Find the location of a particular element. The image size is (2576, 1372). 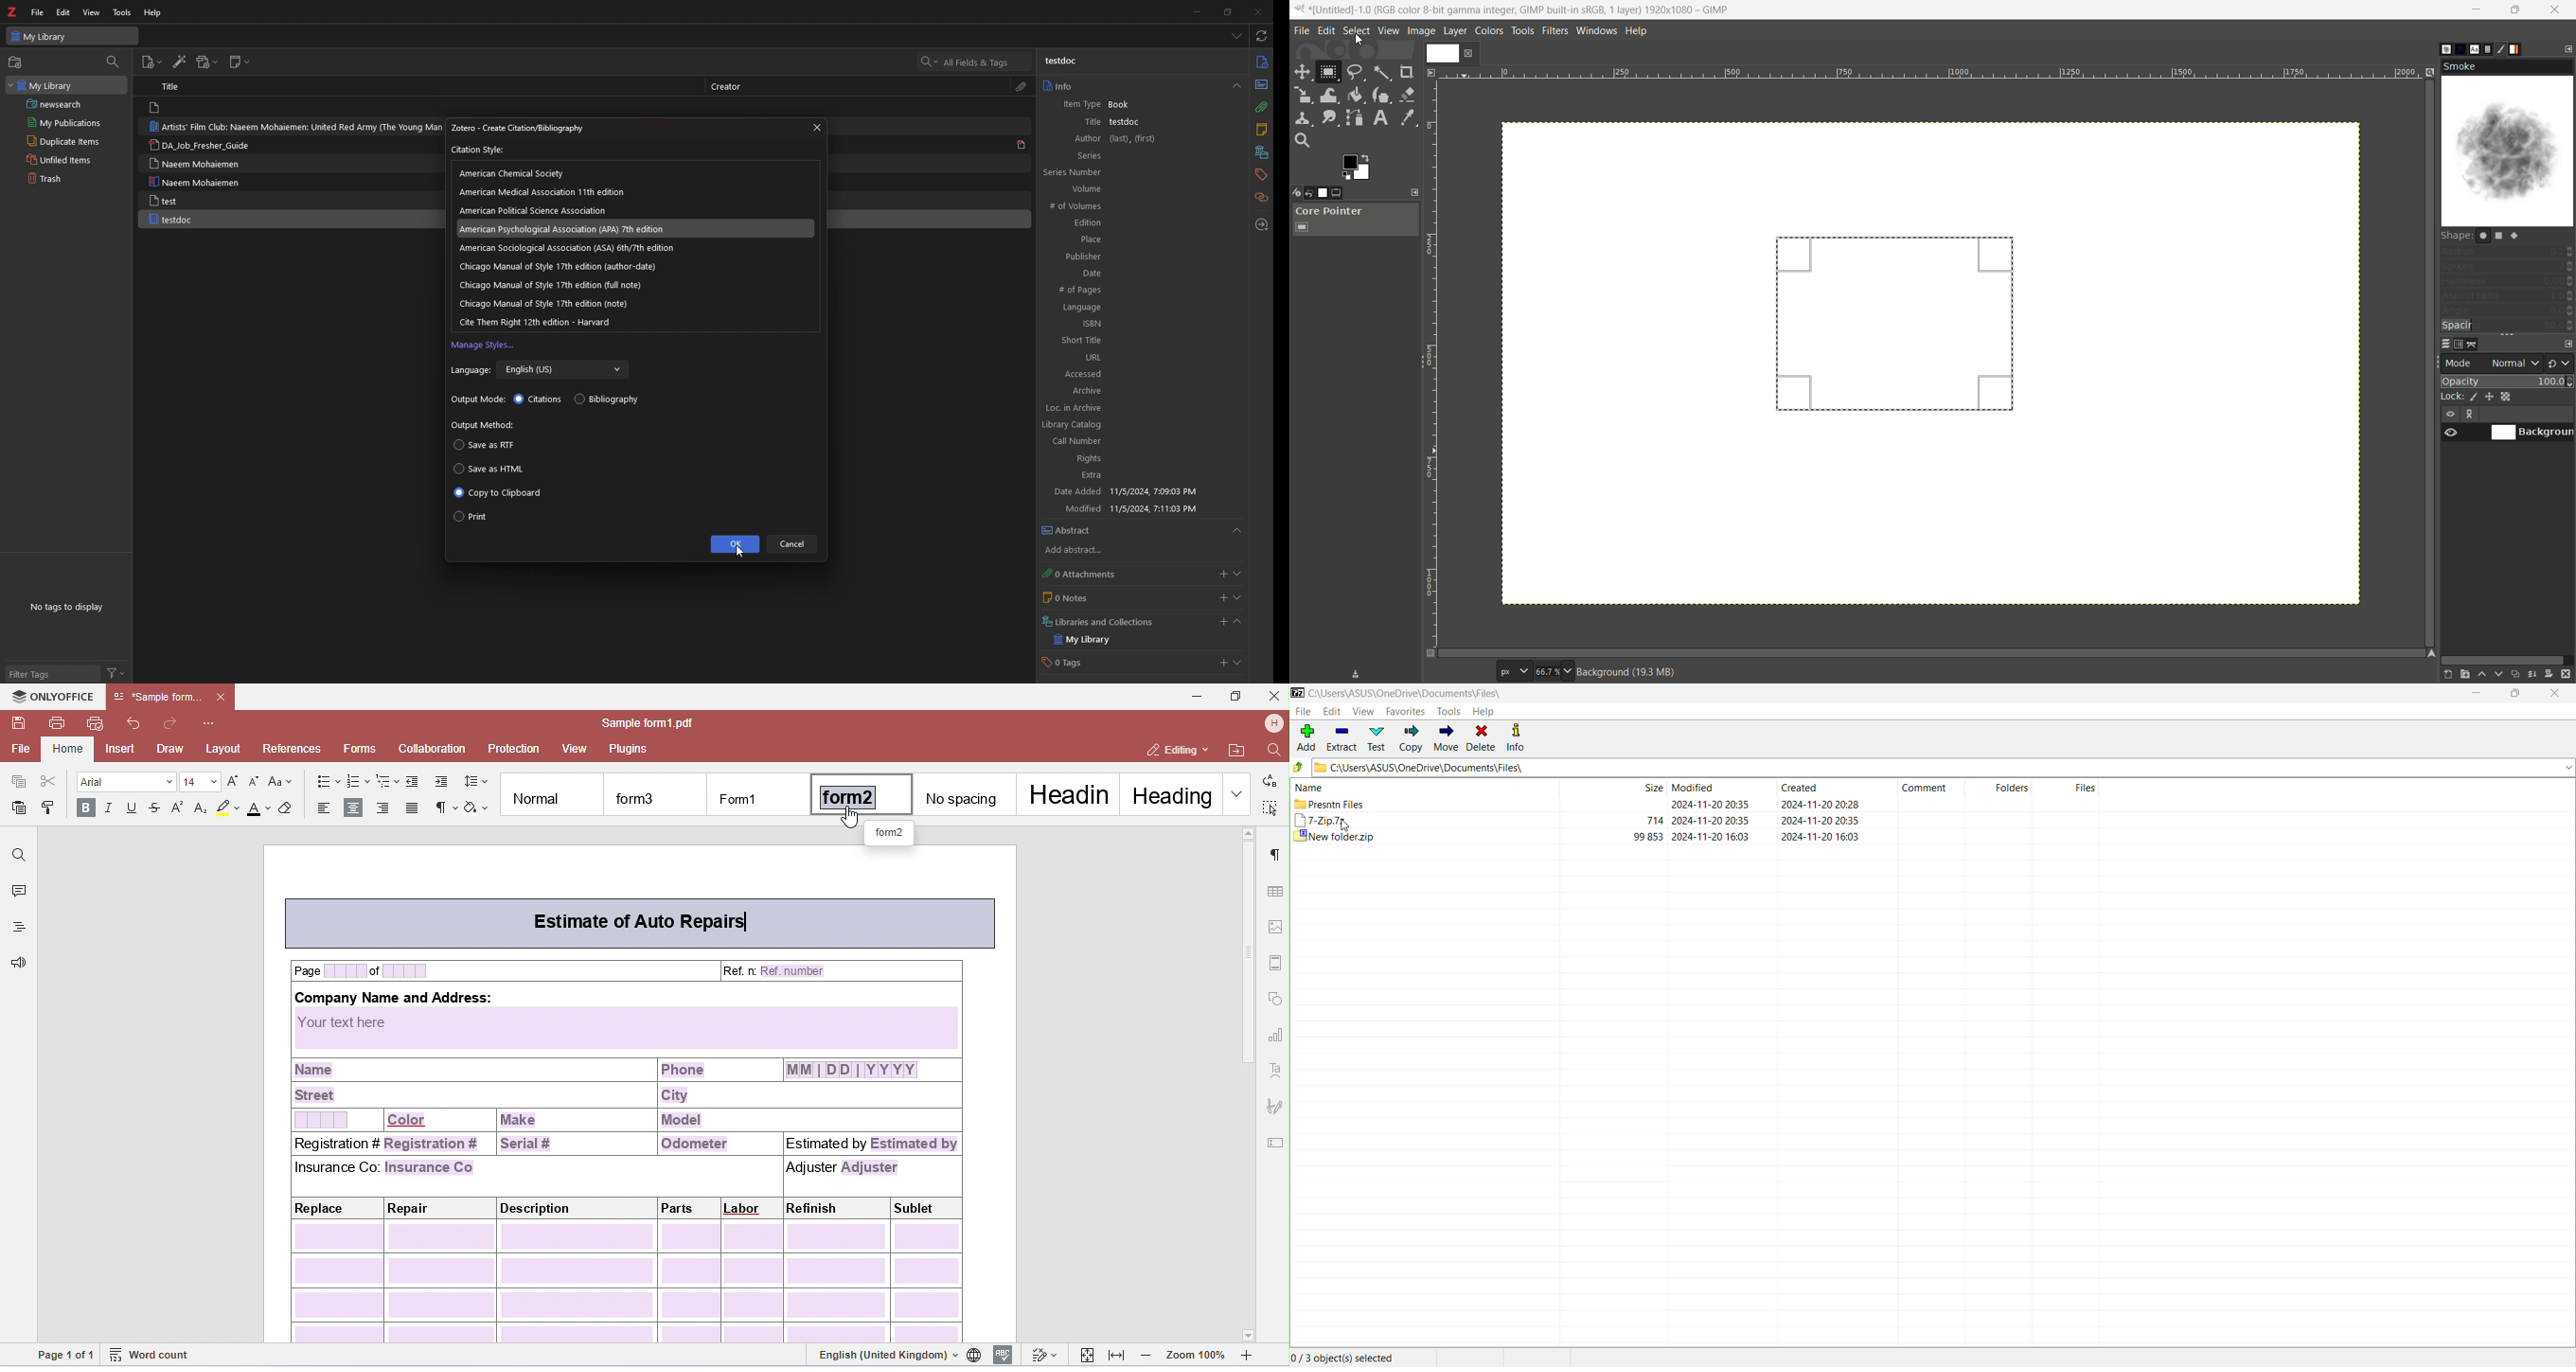

trash is located at coordinates (59, 179).